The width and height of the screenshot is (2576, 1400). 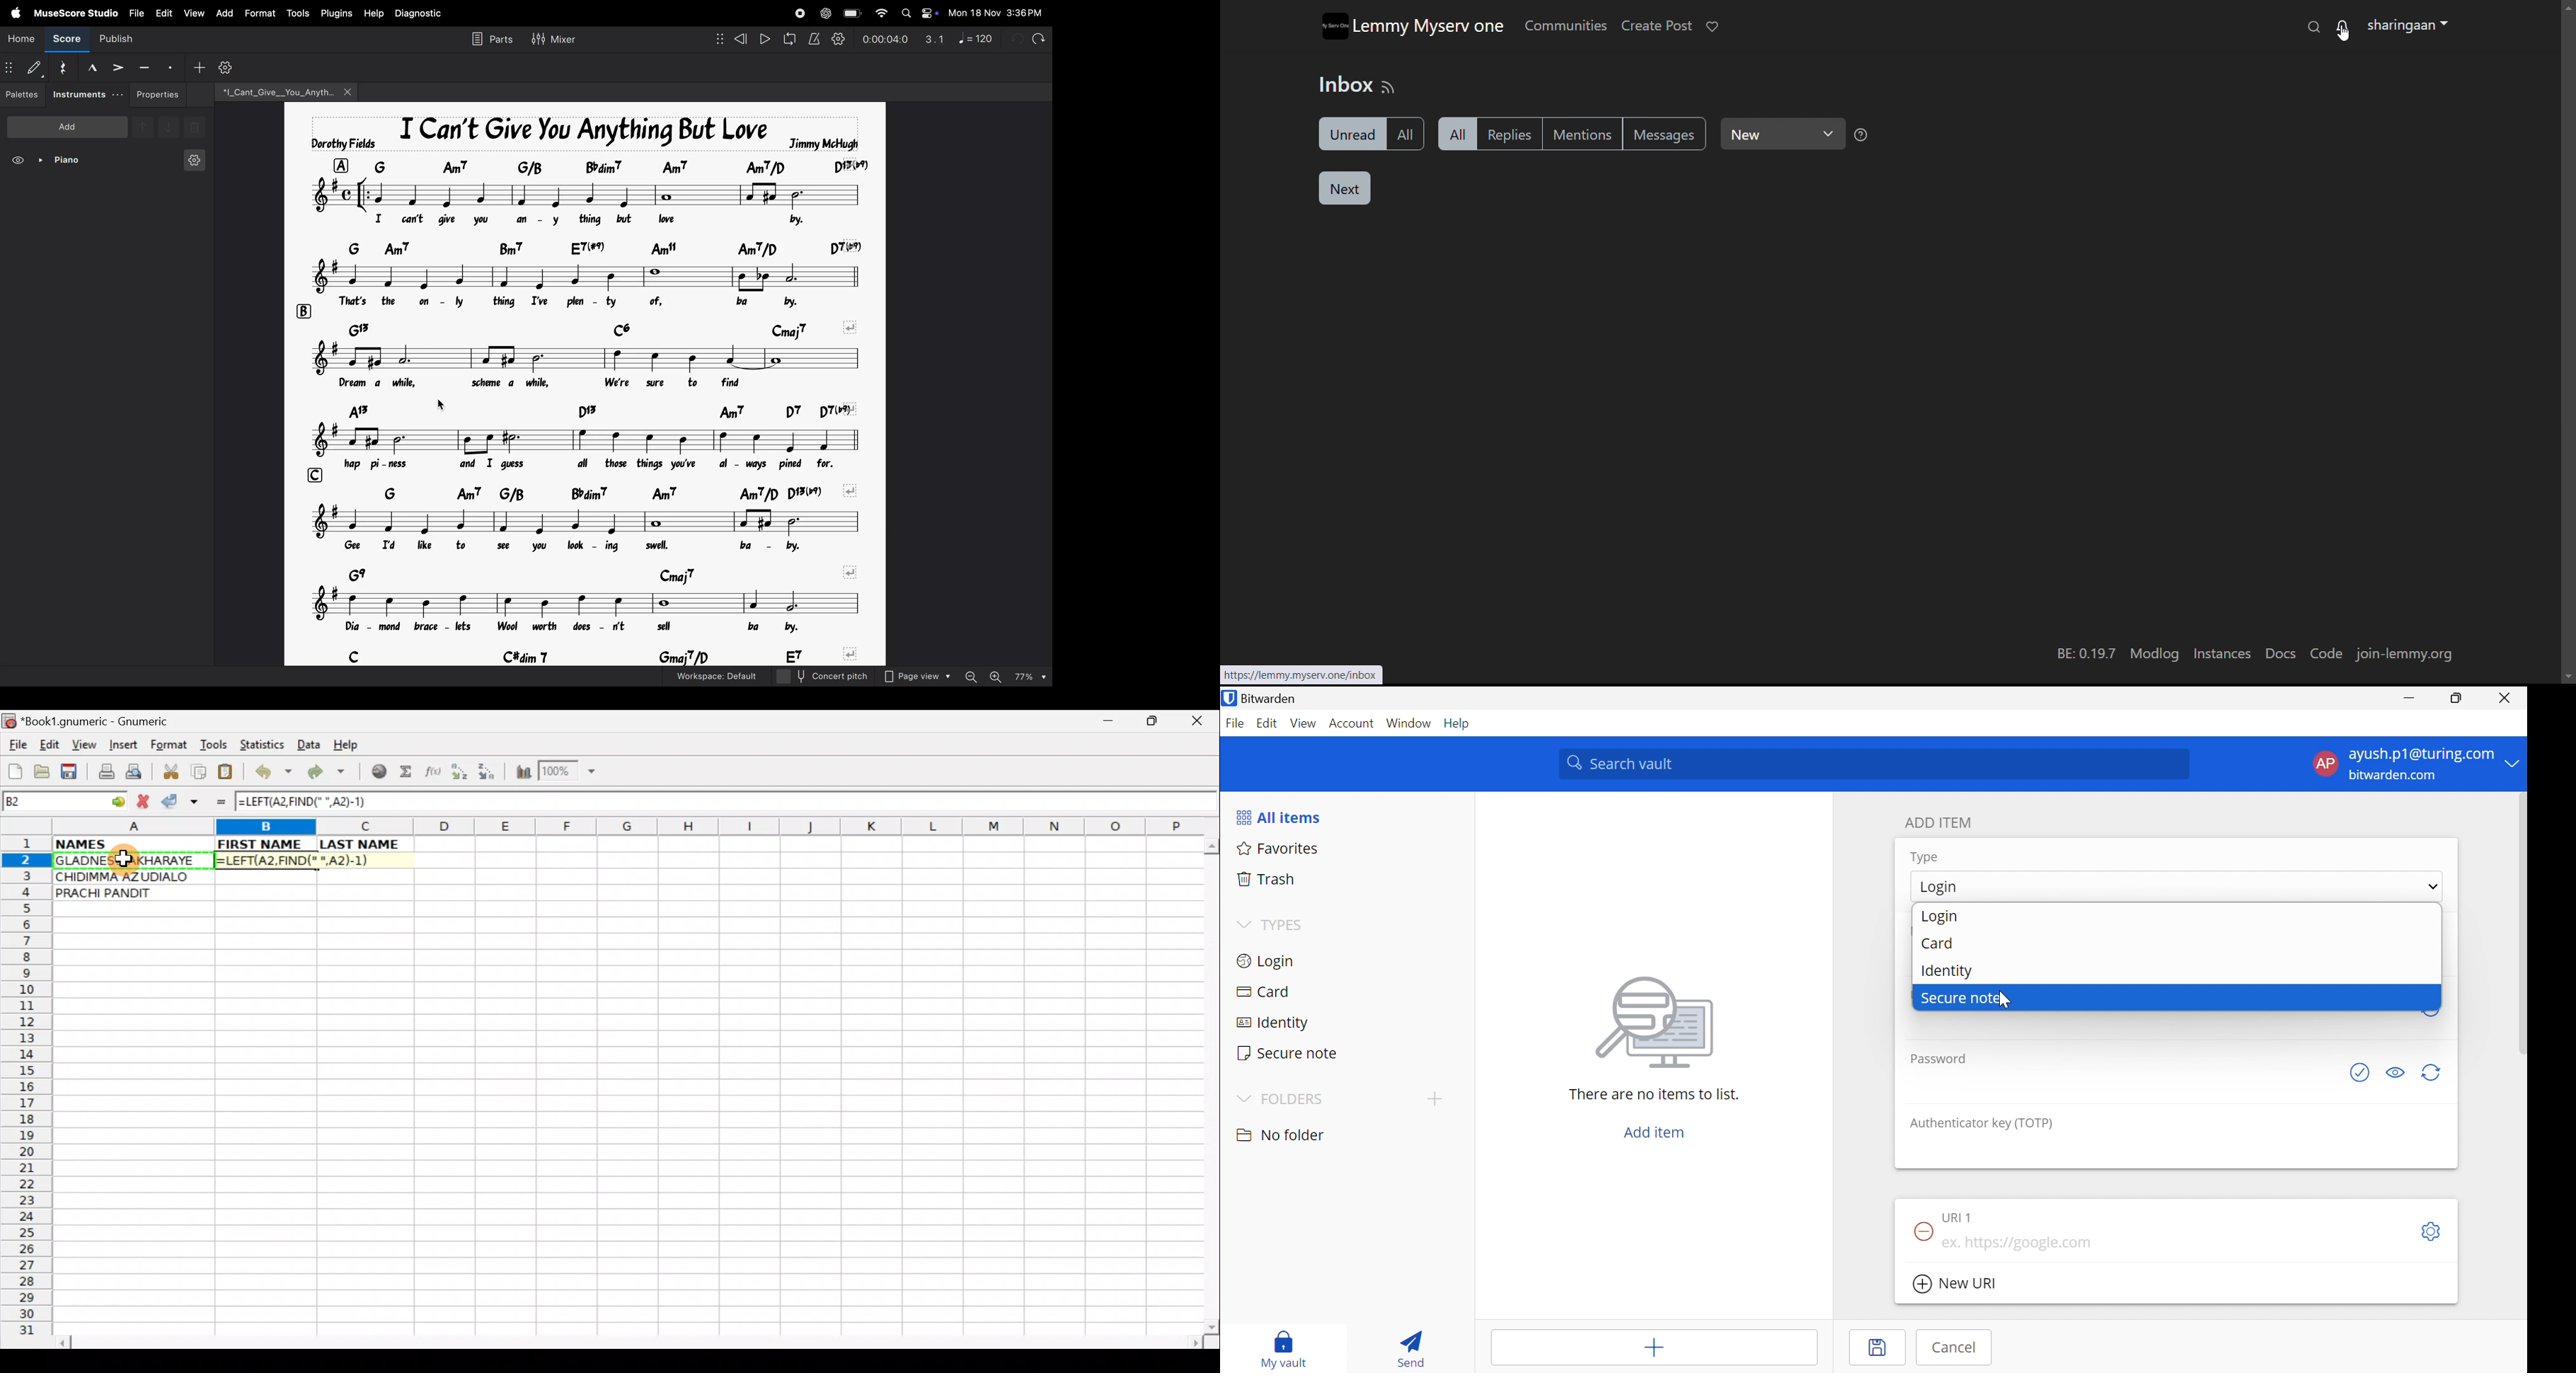 I want to click on record, so click(x=800, y=13).